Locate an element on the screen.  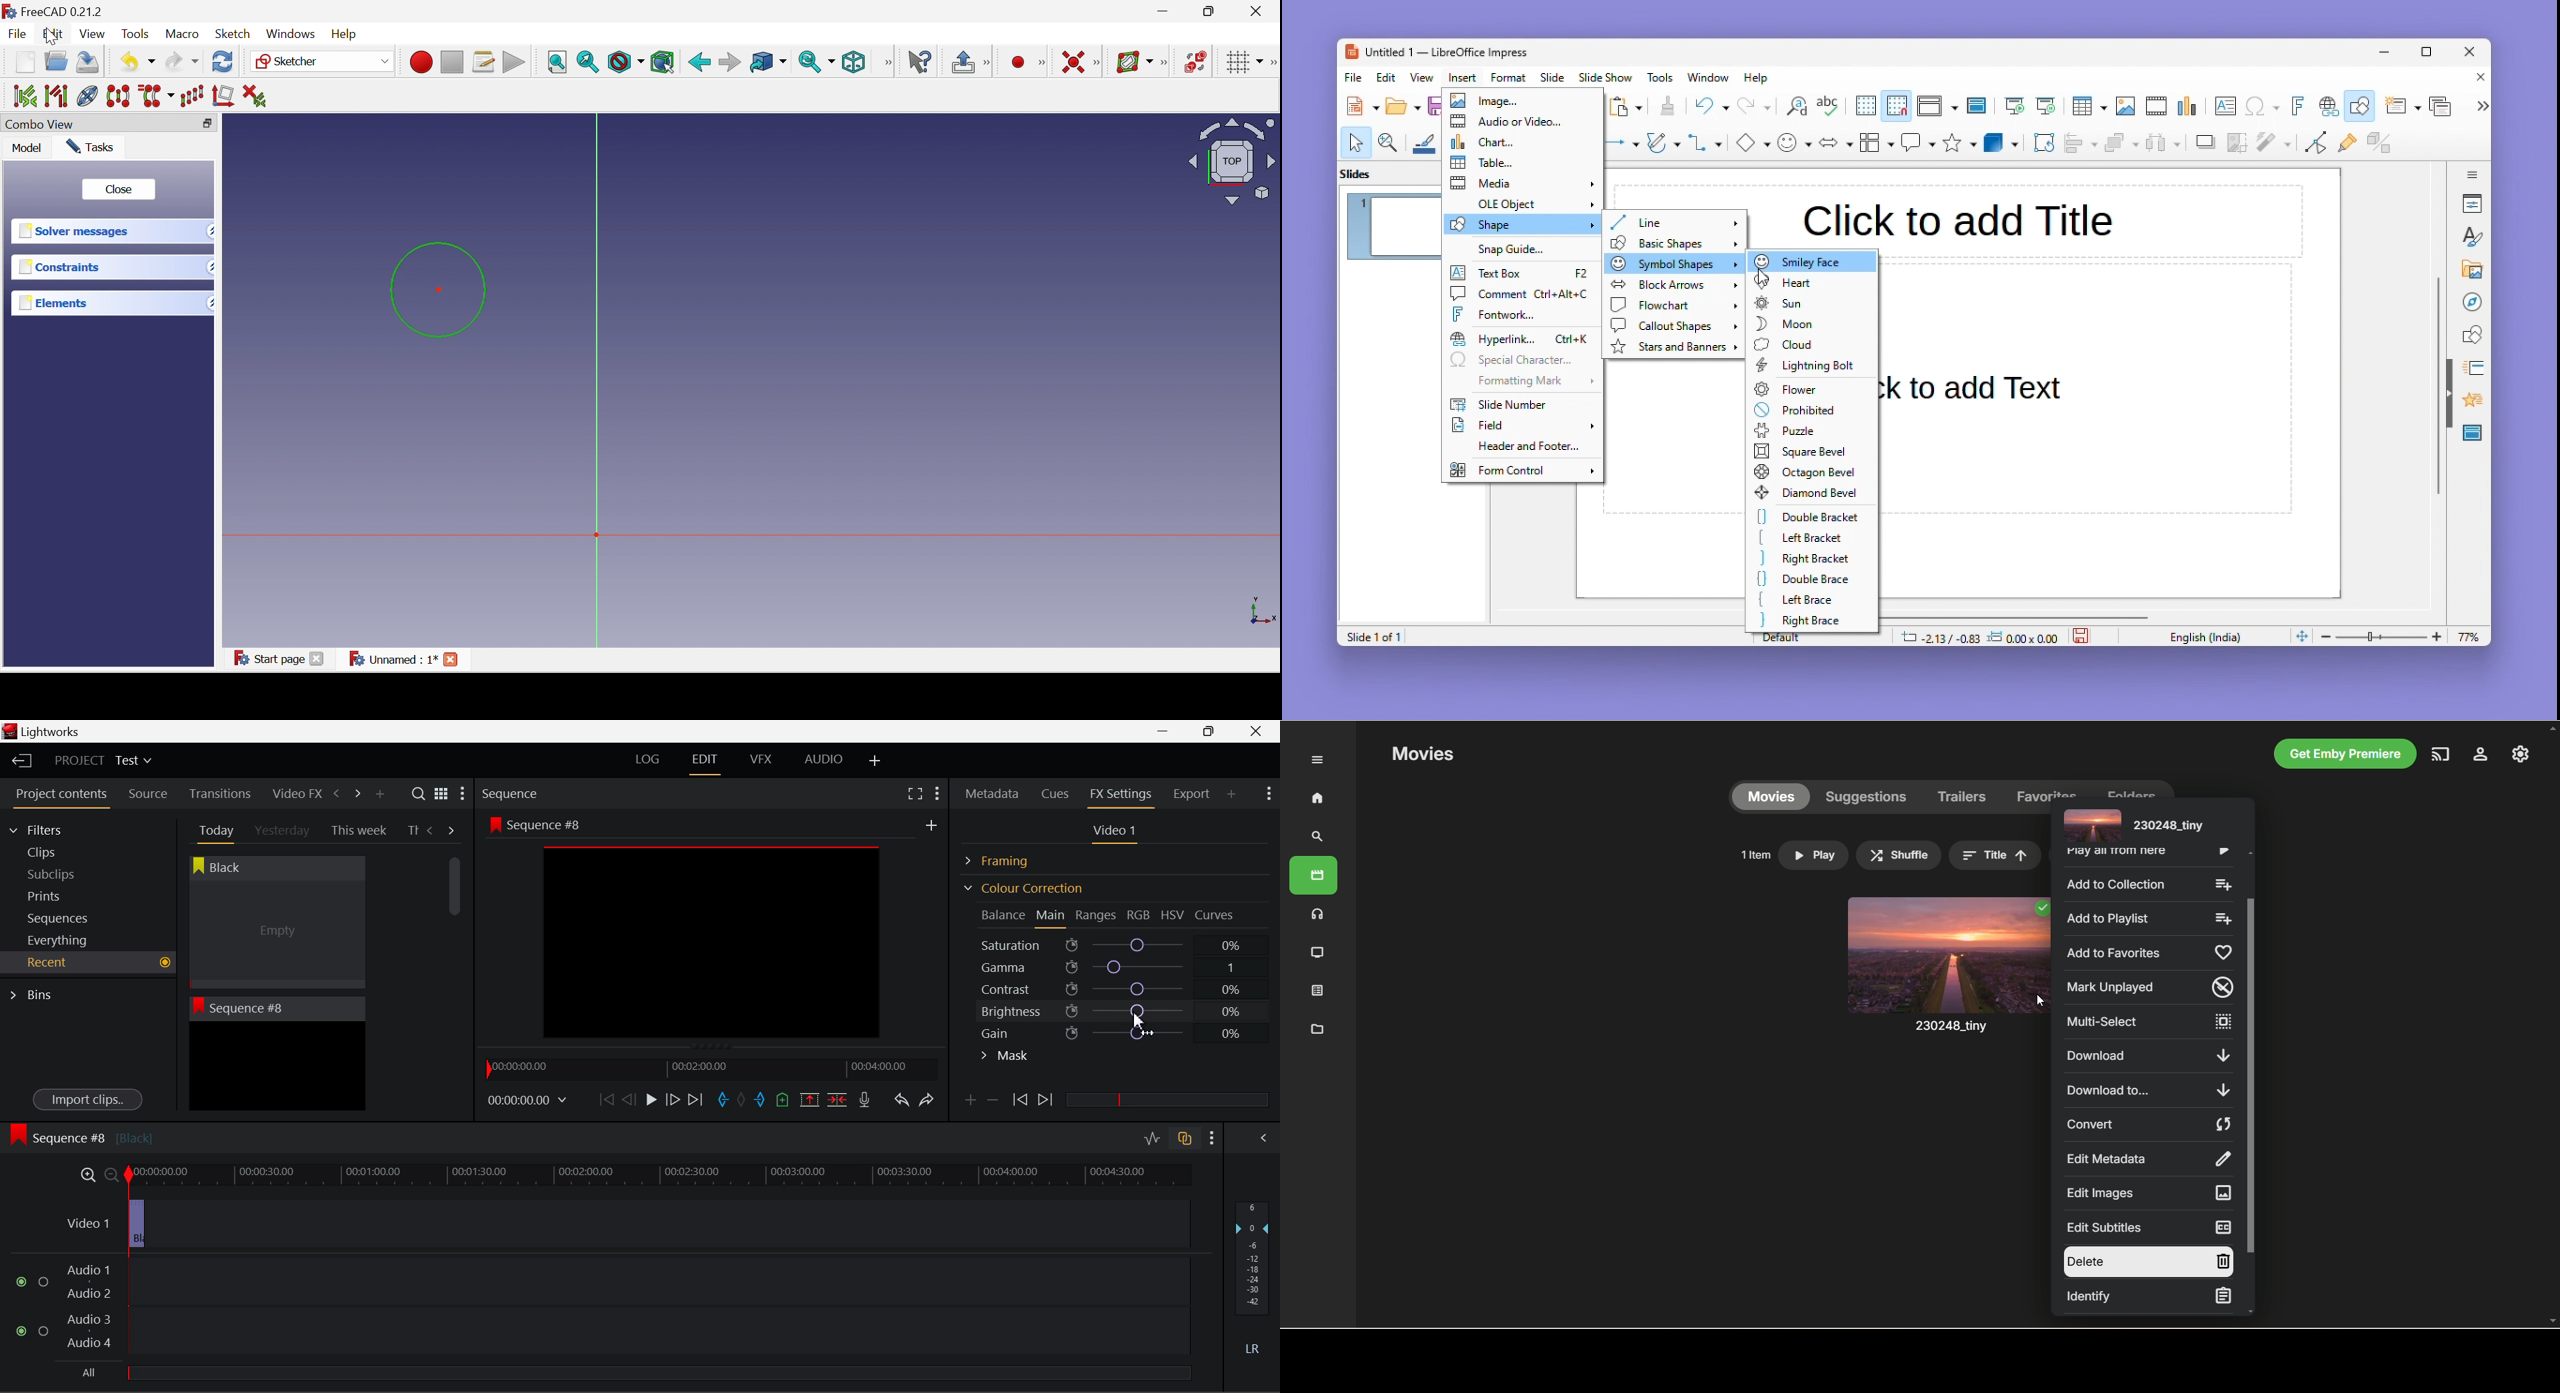
Add keyframe is located at coordinates (968, 1103).